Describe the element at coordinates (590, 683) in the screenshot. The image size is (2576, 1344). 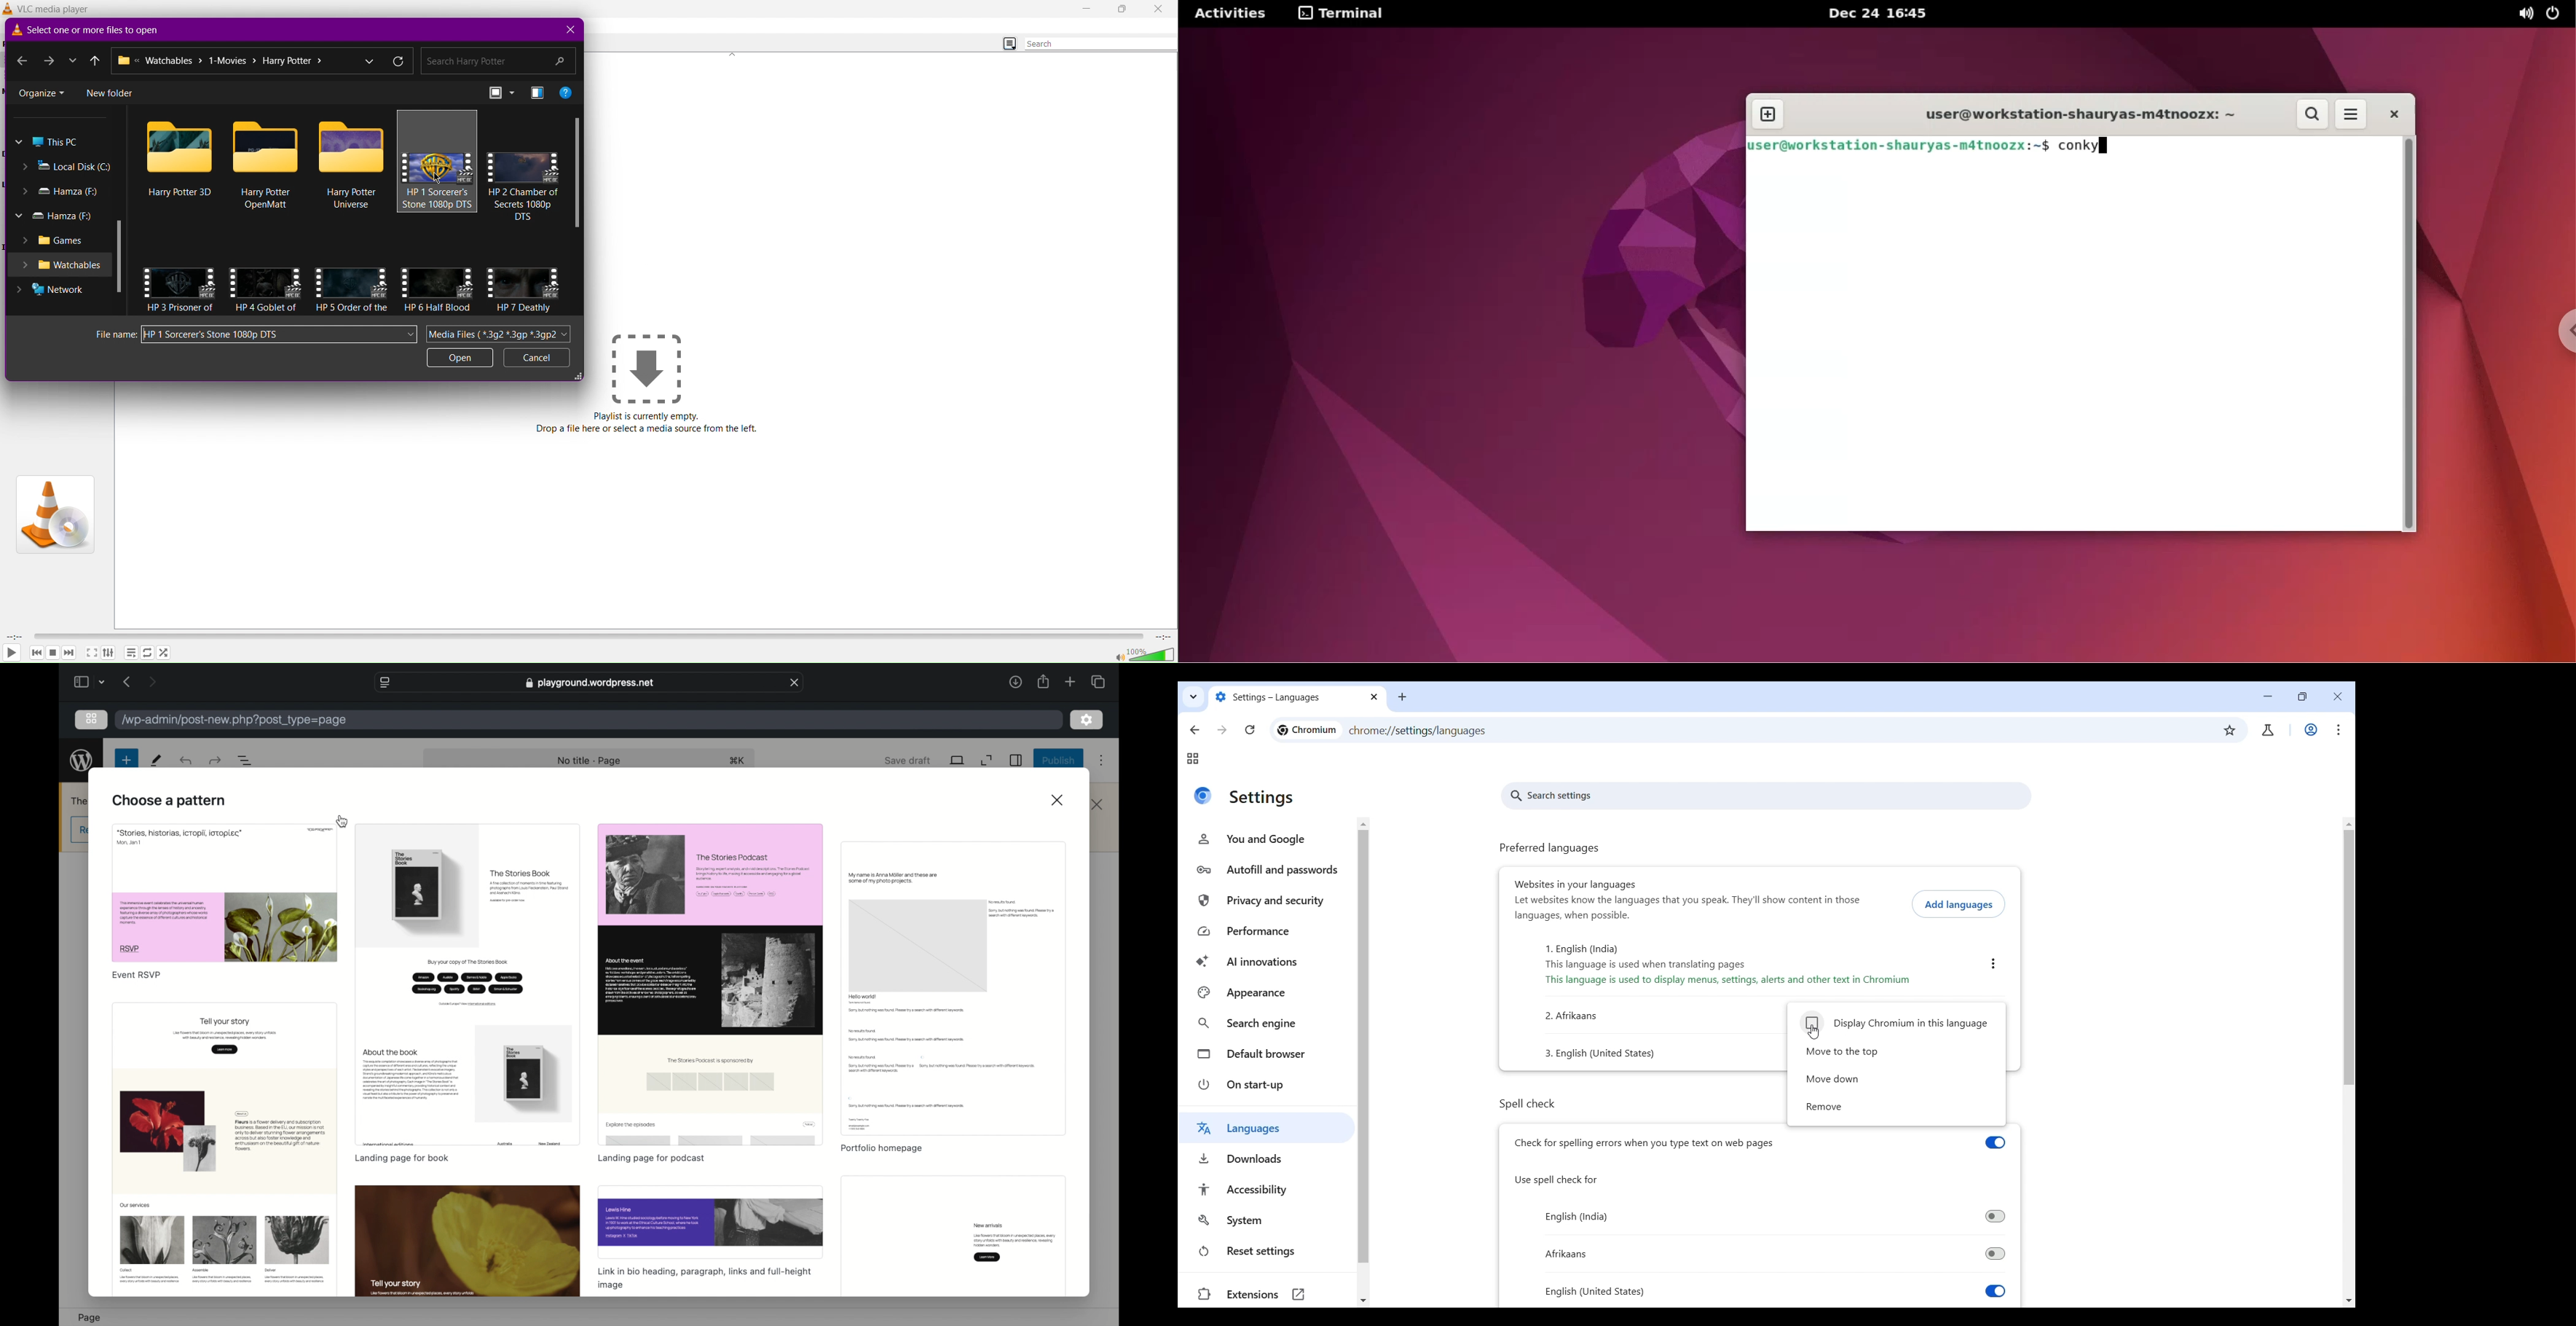
I see `web address` at that location.